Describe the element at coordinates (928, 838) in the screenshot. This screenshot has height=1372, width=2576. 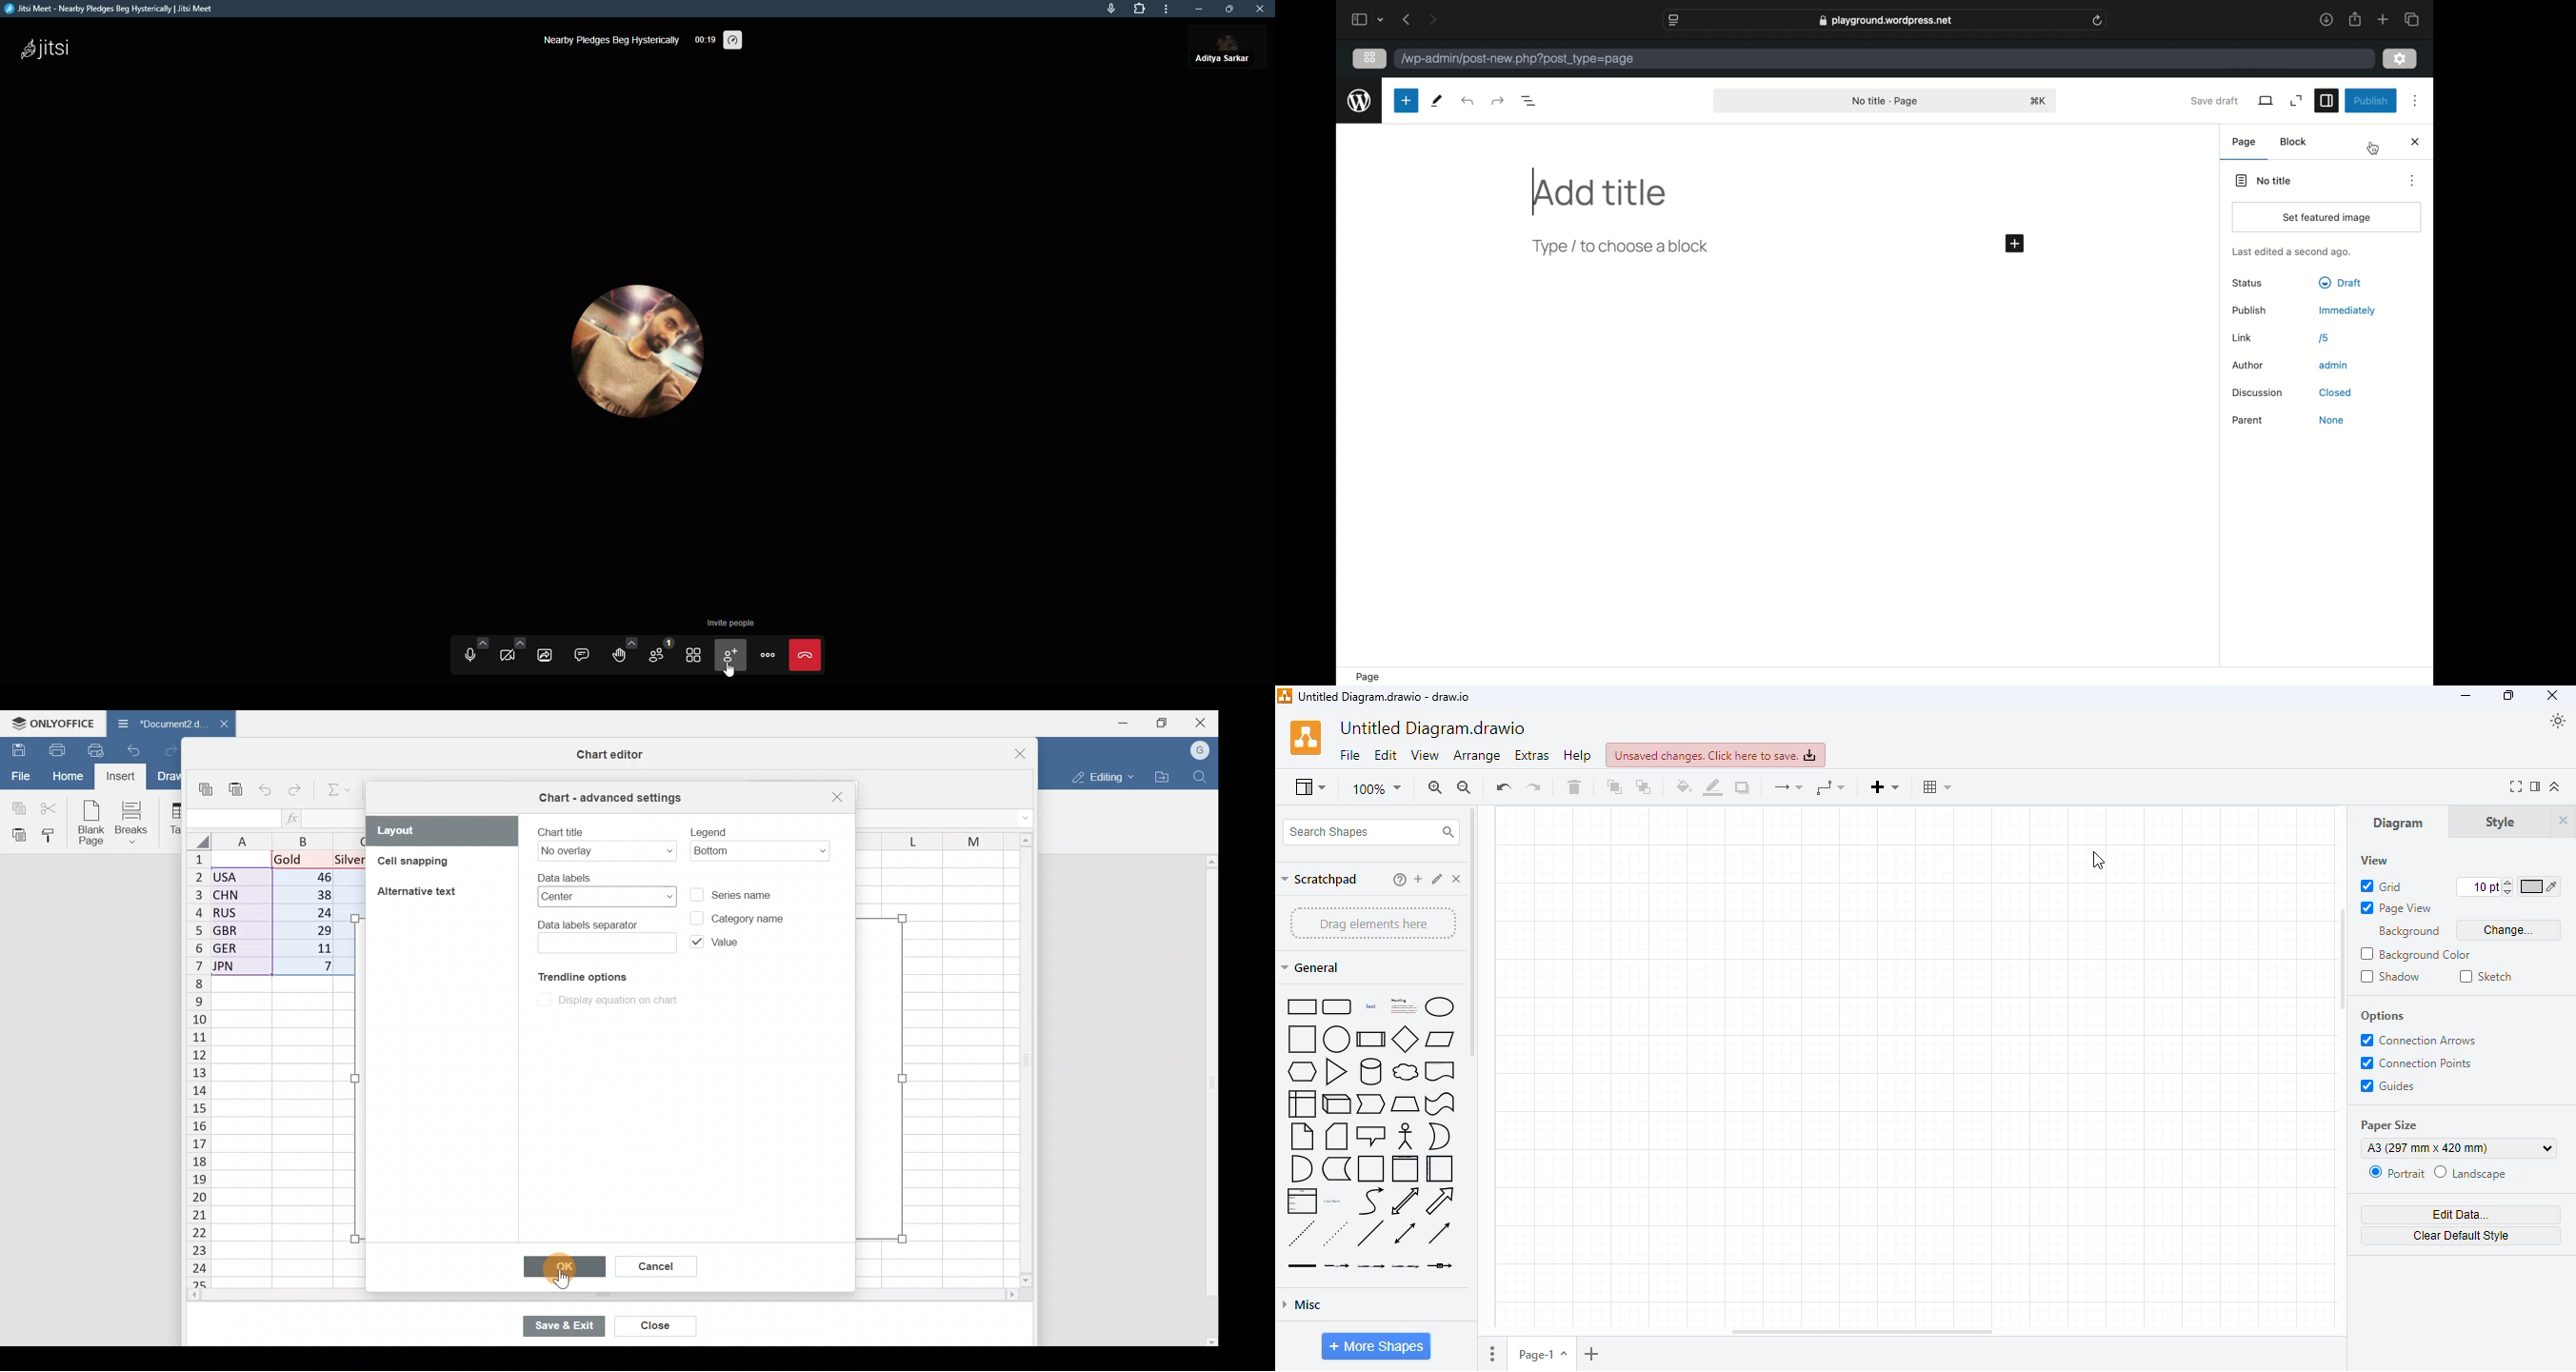
I see `Columns` at that location.